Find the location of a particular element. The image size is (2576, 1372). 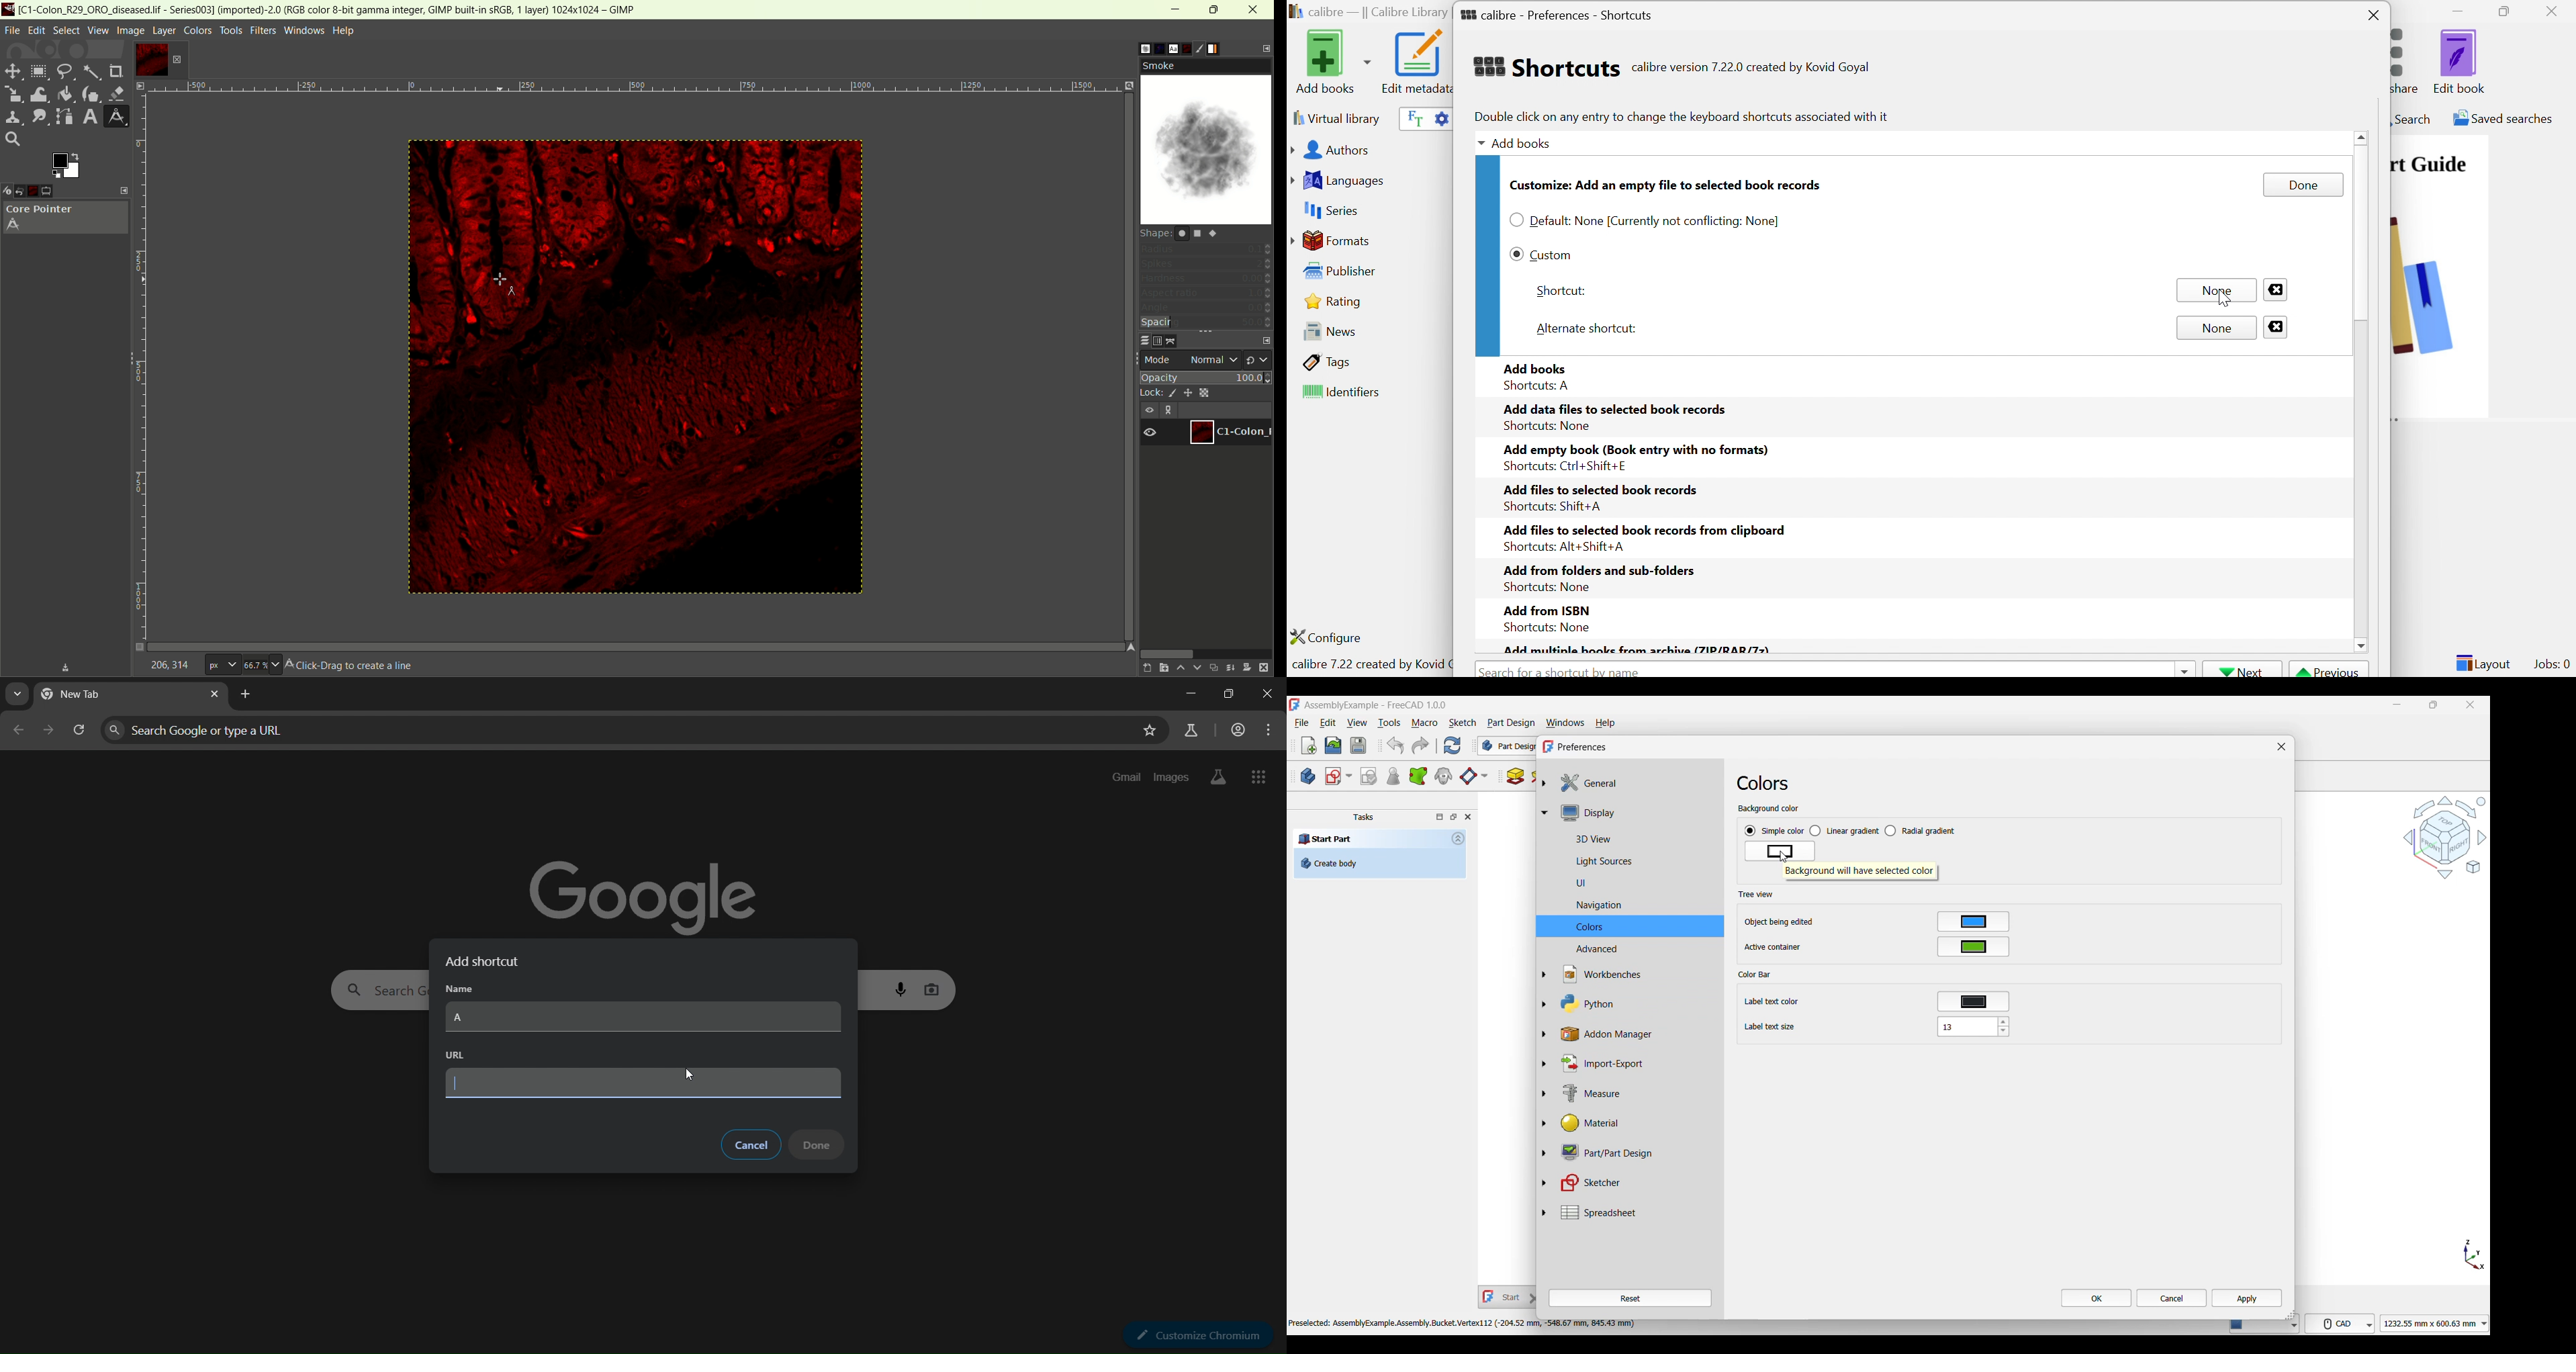

Show in smaller tab is located at coordinates (2434, 705).